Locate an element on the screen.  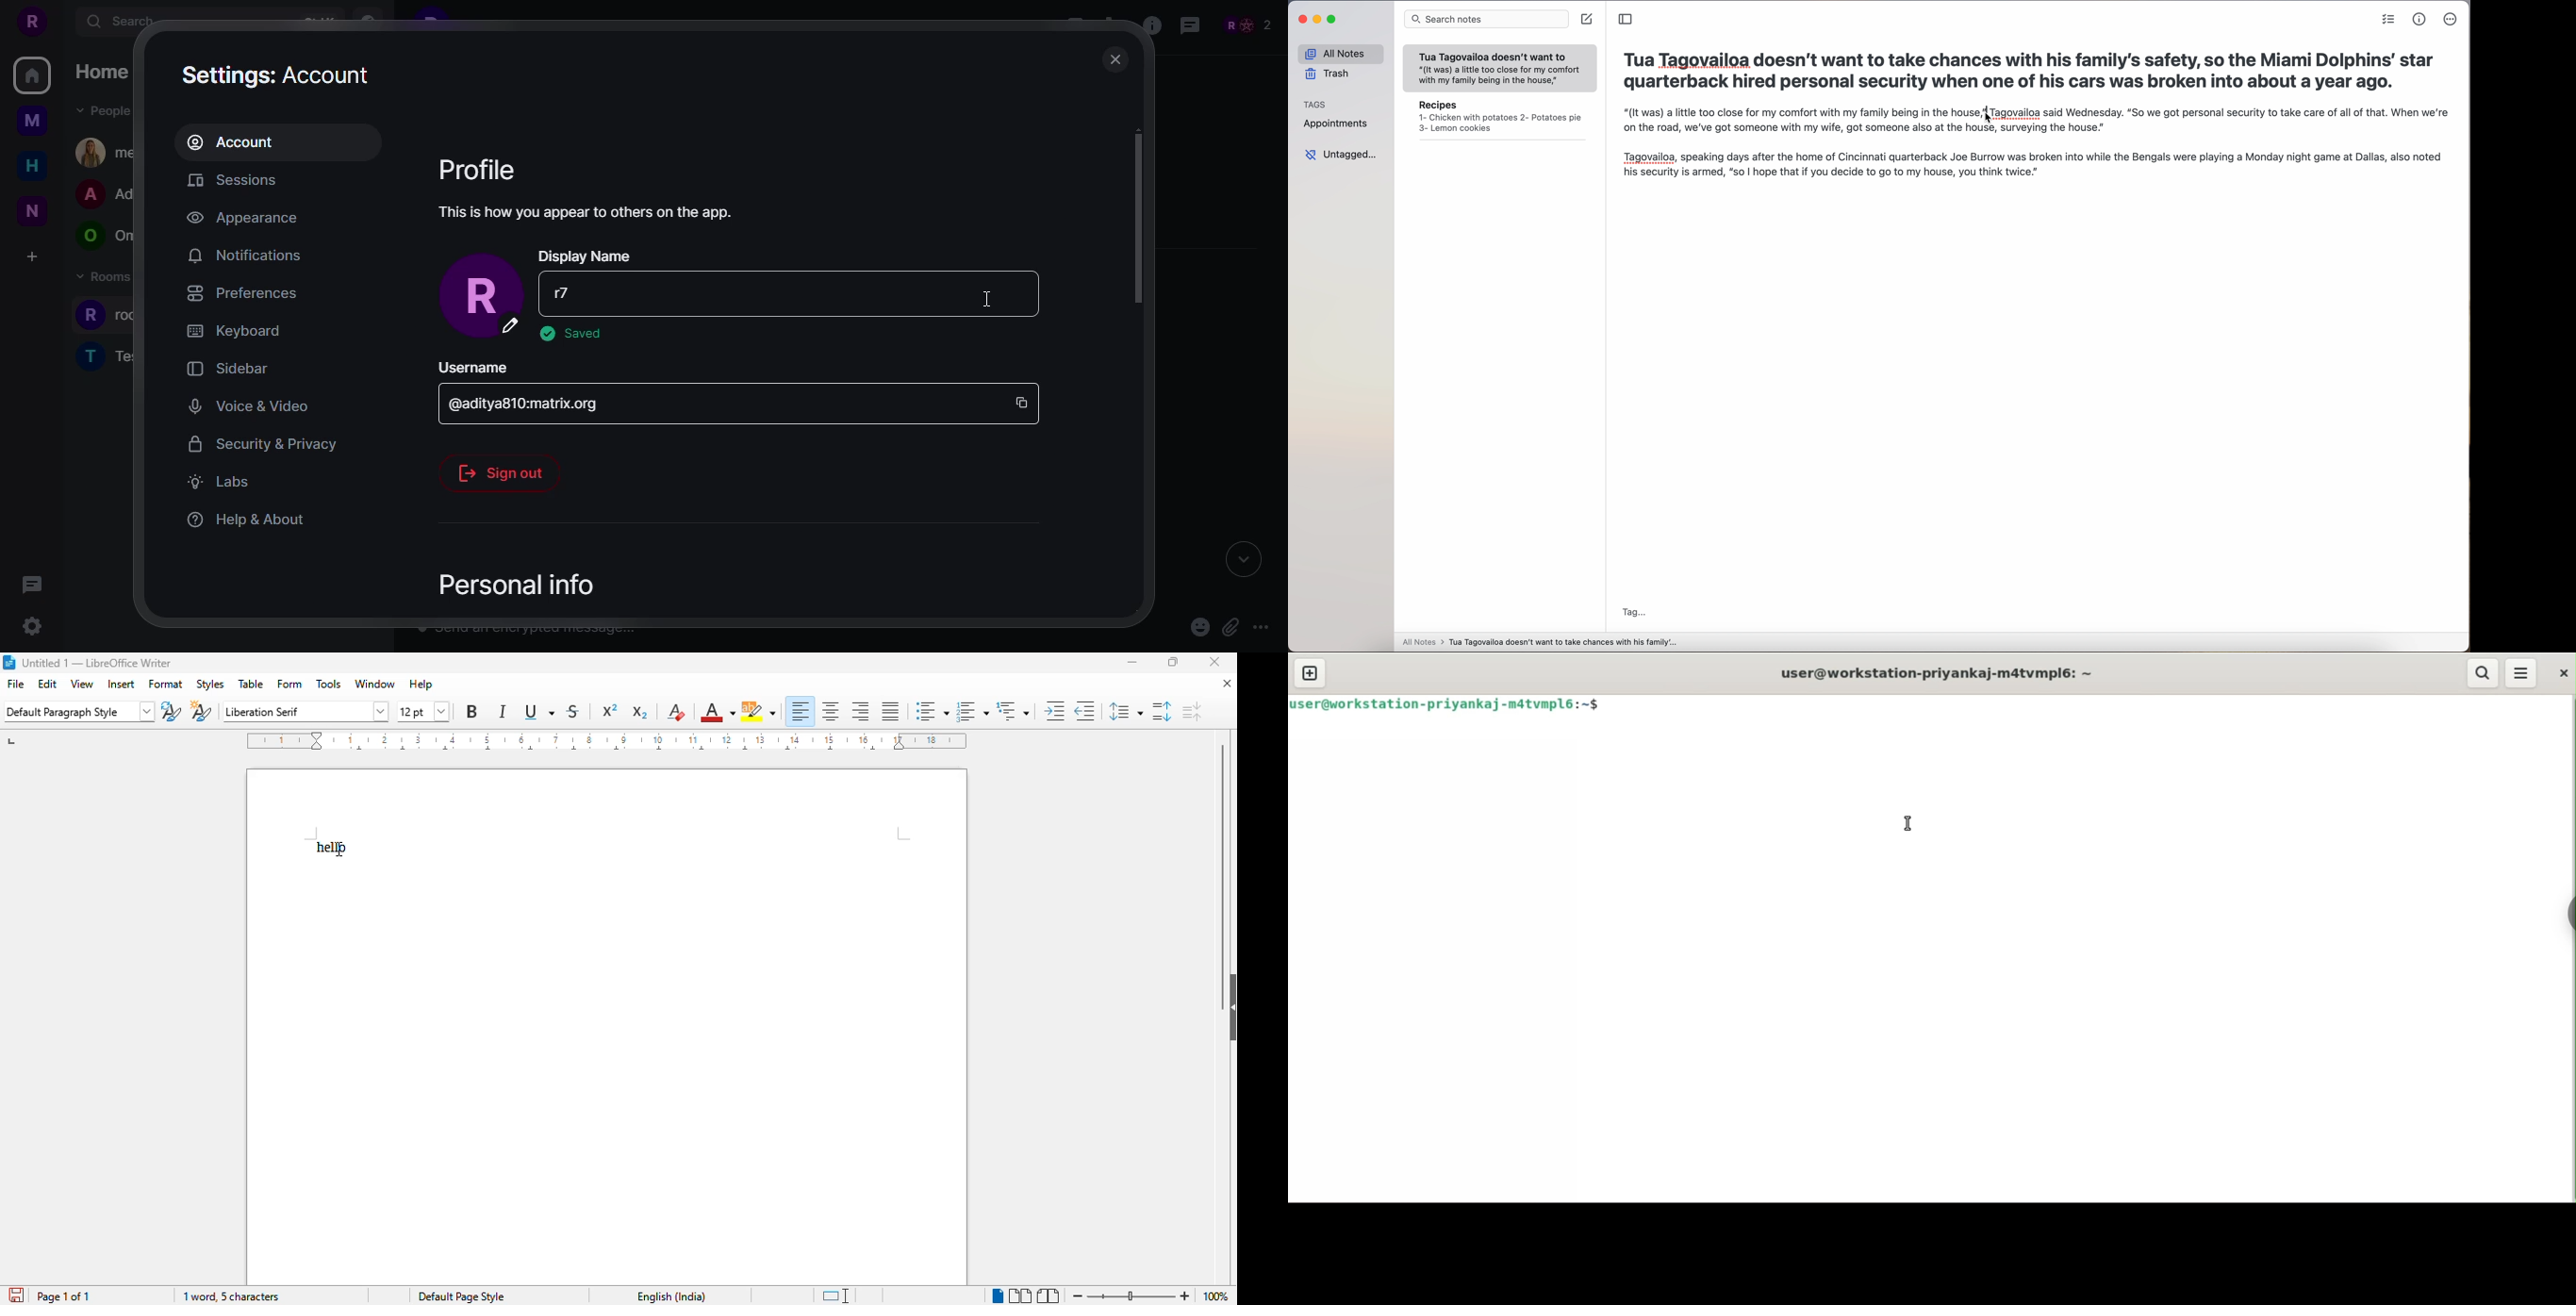
cursor is located at coordinates (339, 848).